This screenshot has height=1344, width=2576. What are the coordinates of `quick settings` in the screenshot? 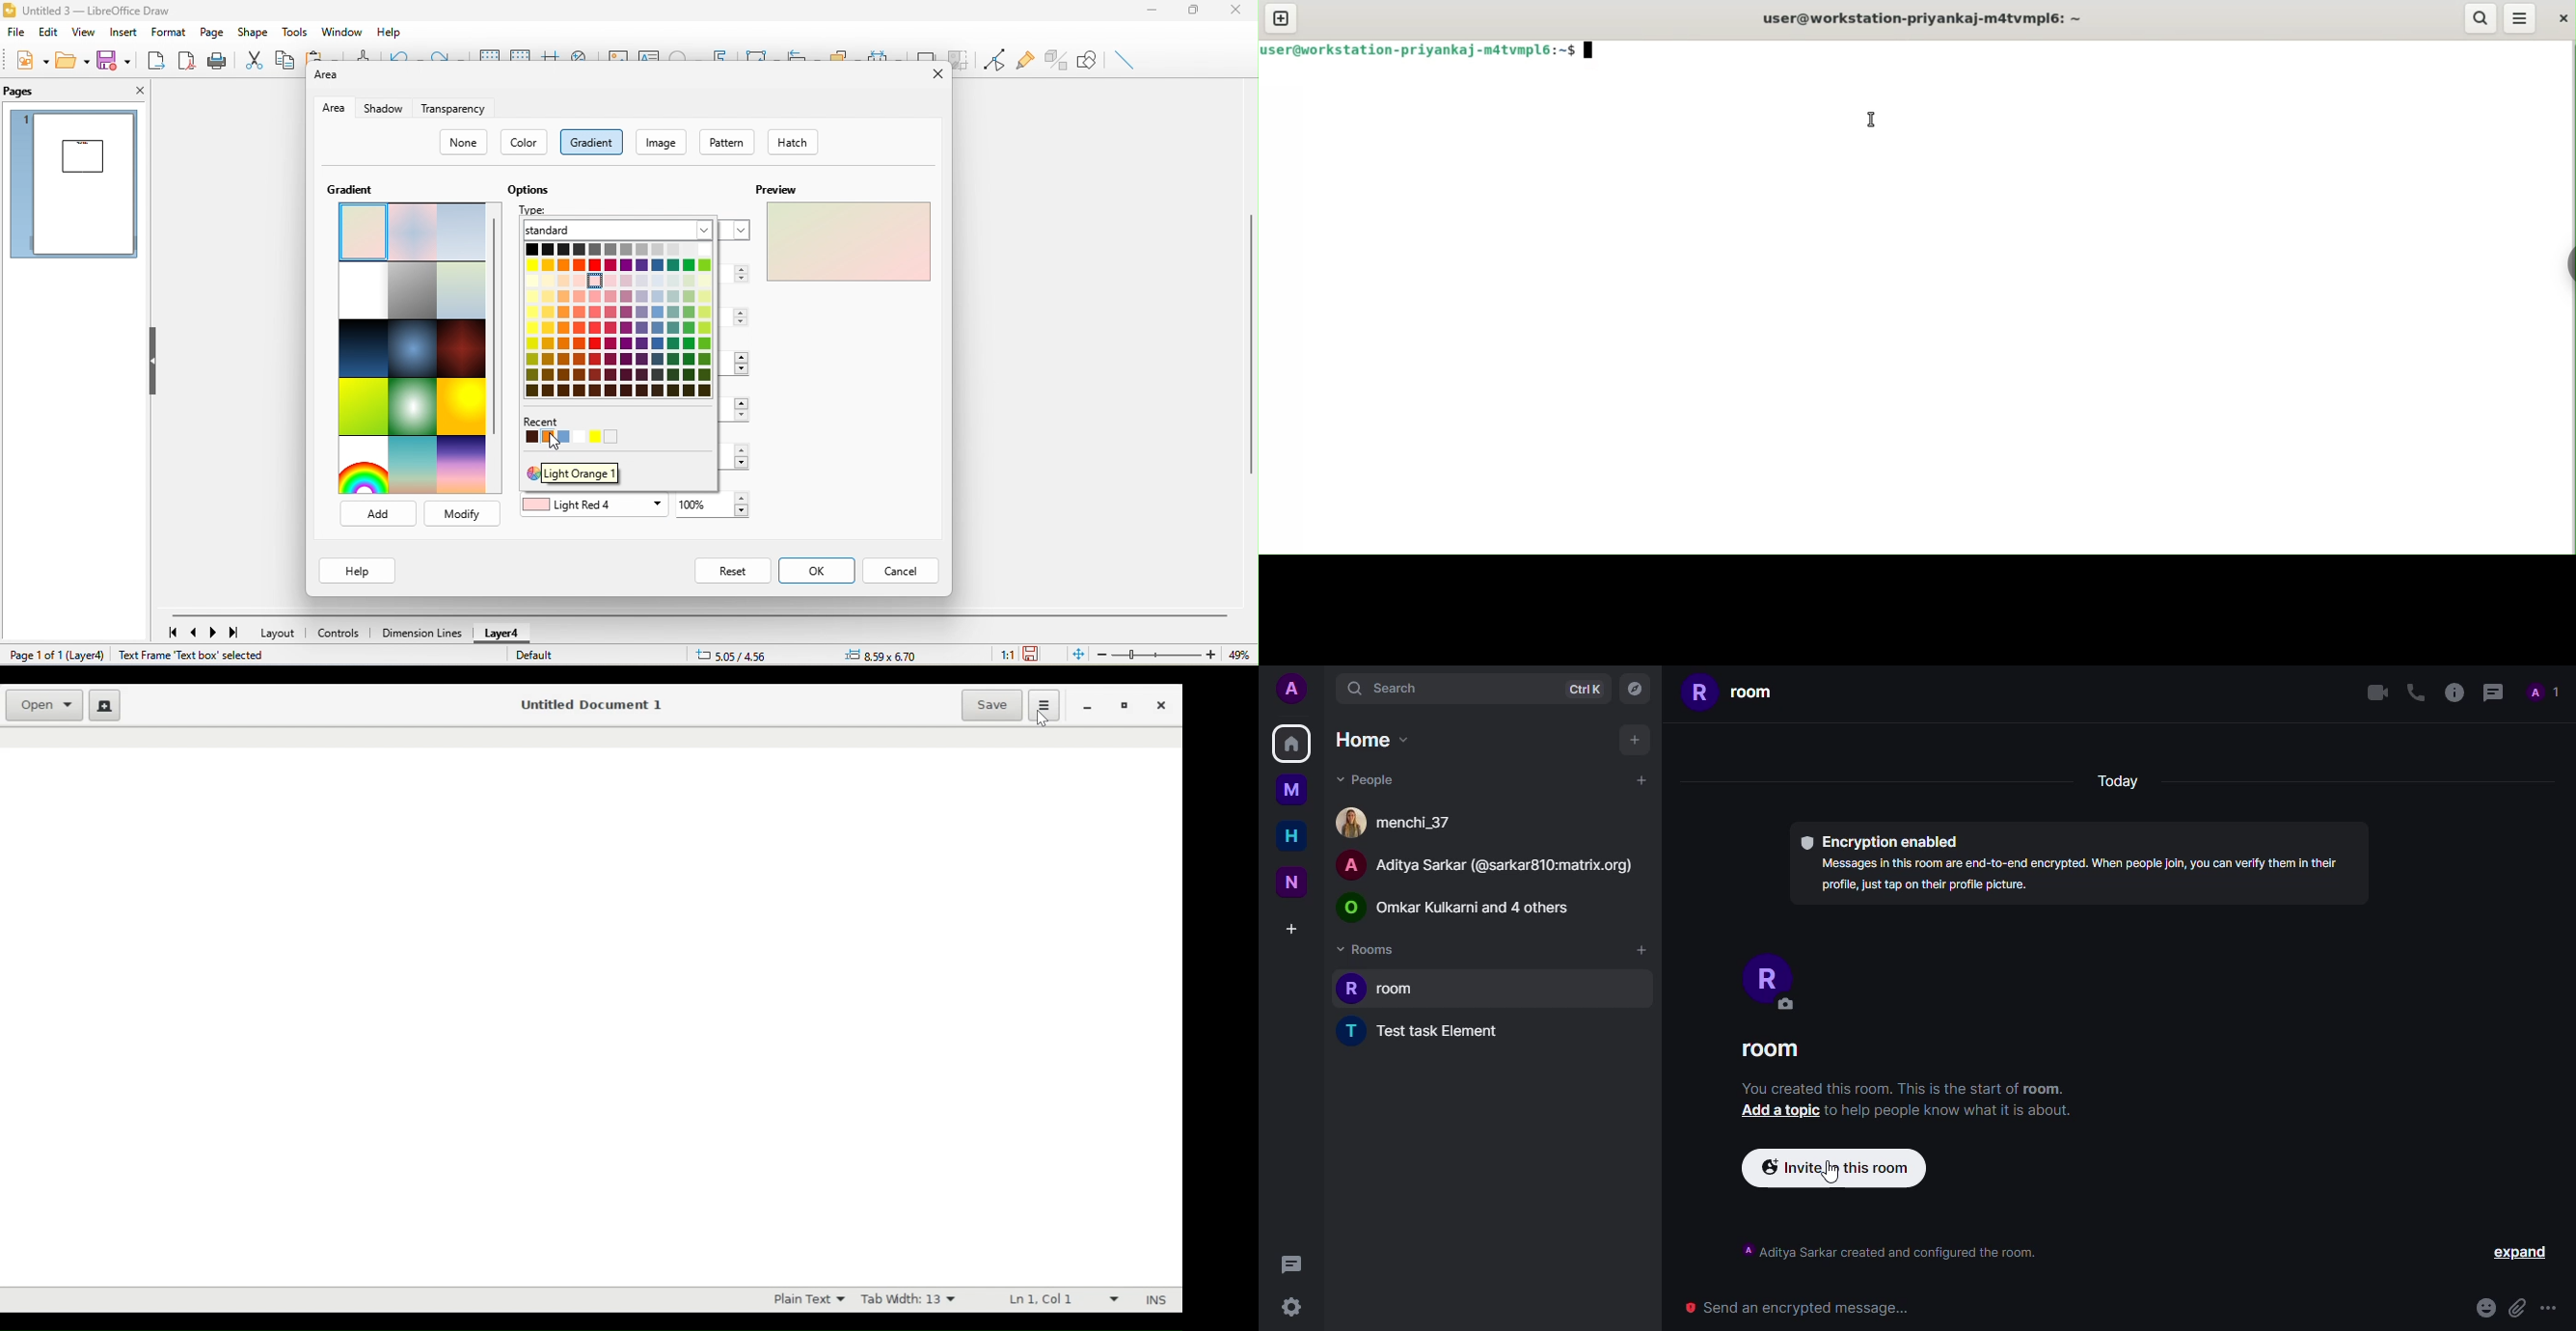 It's located at (1292, 1306).